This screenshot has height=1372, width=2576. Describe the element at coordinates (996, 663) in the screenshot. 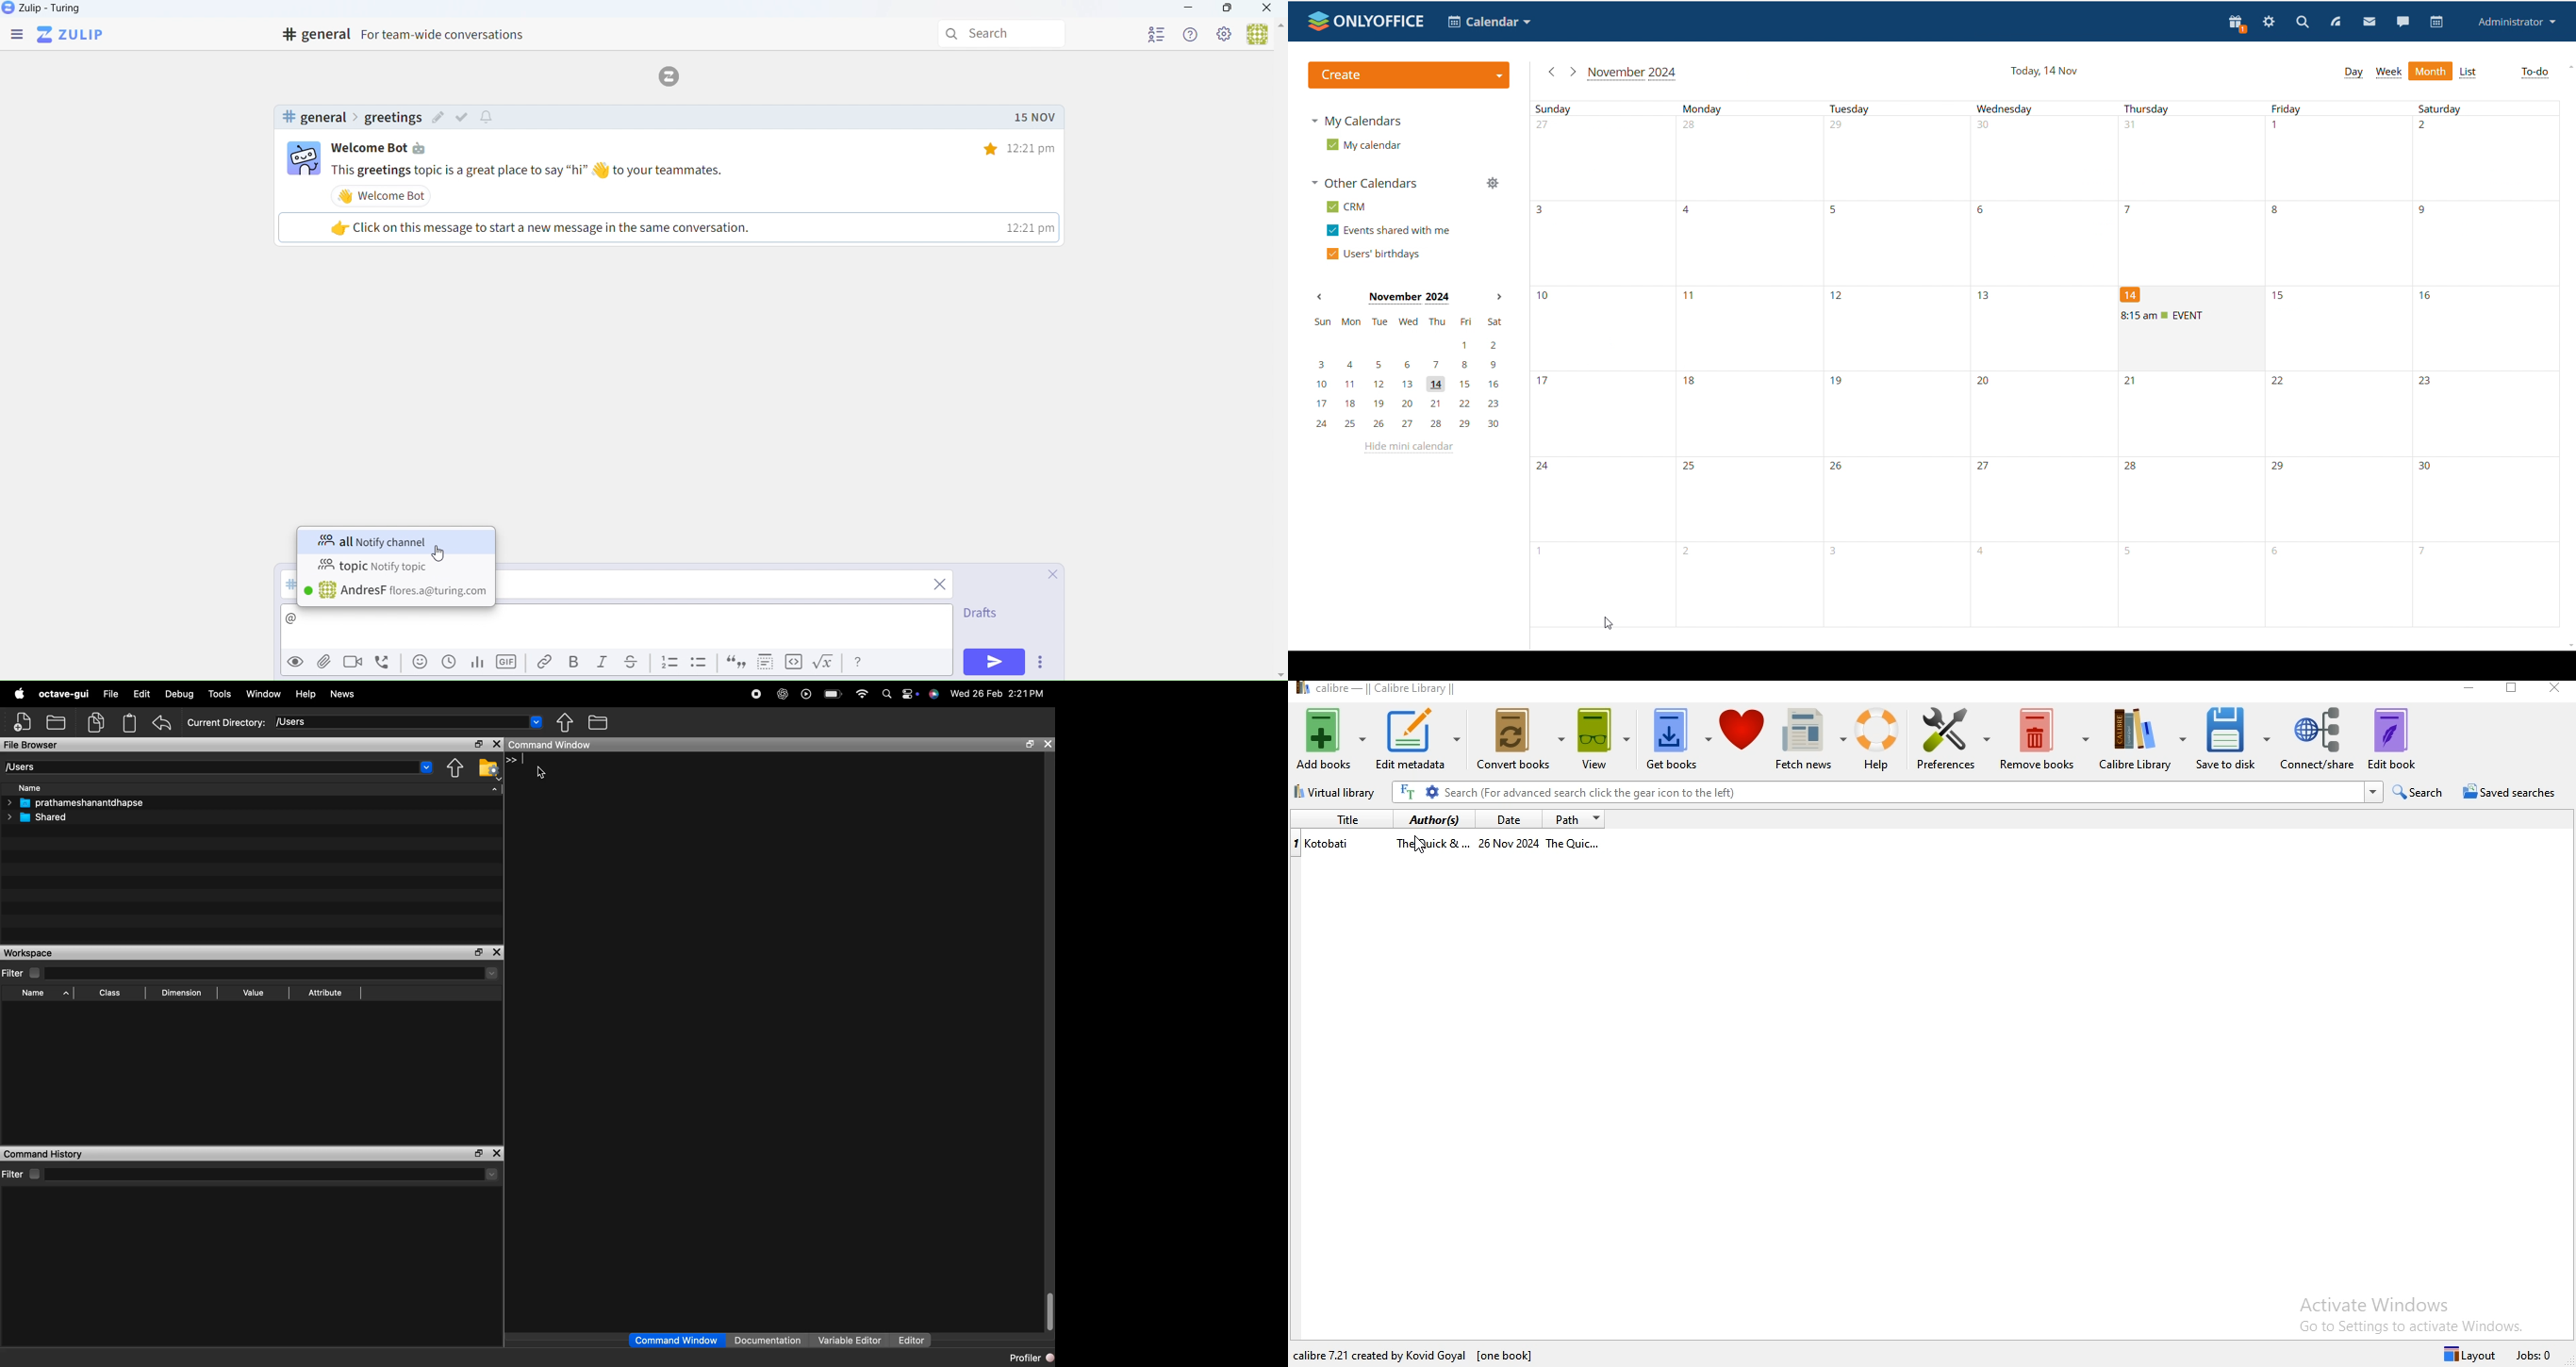

I see `Send` at that location.